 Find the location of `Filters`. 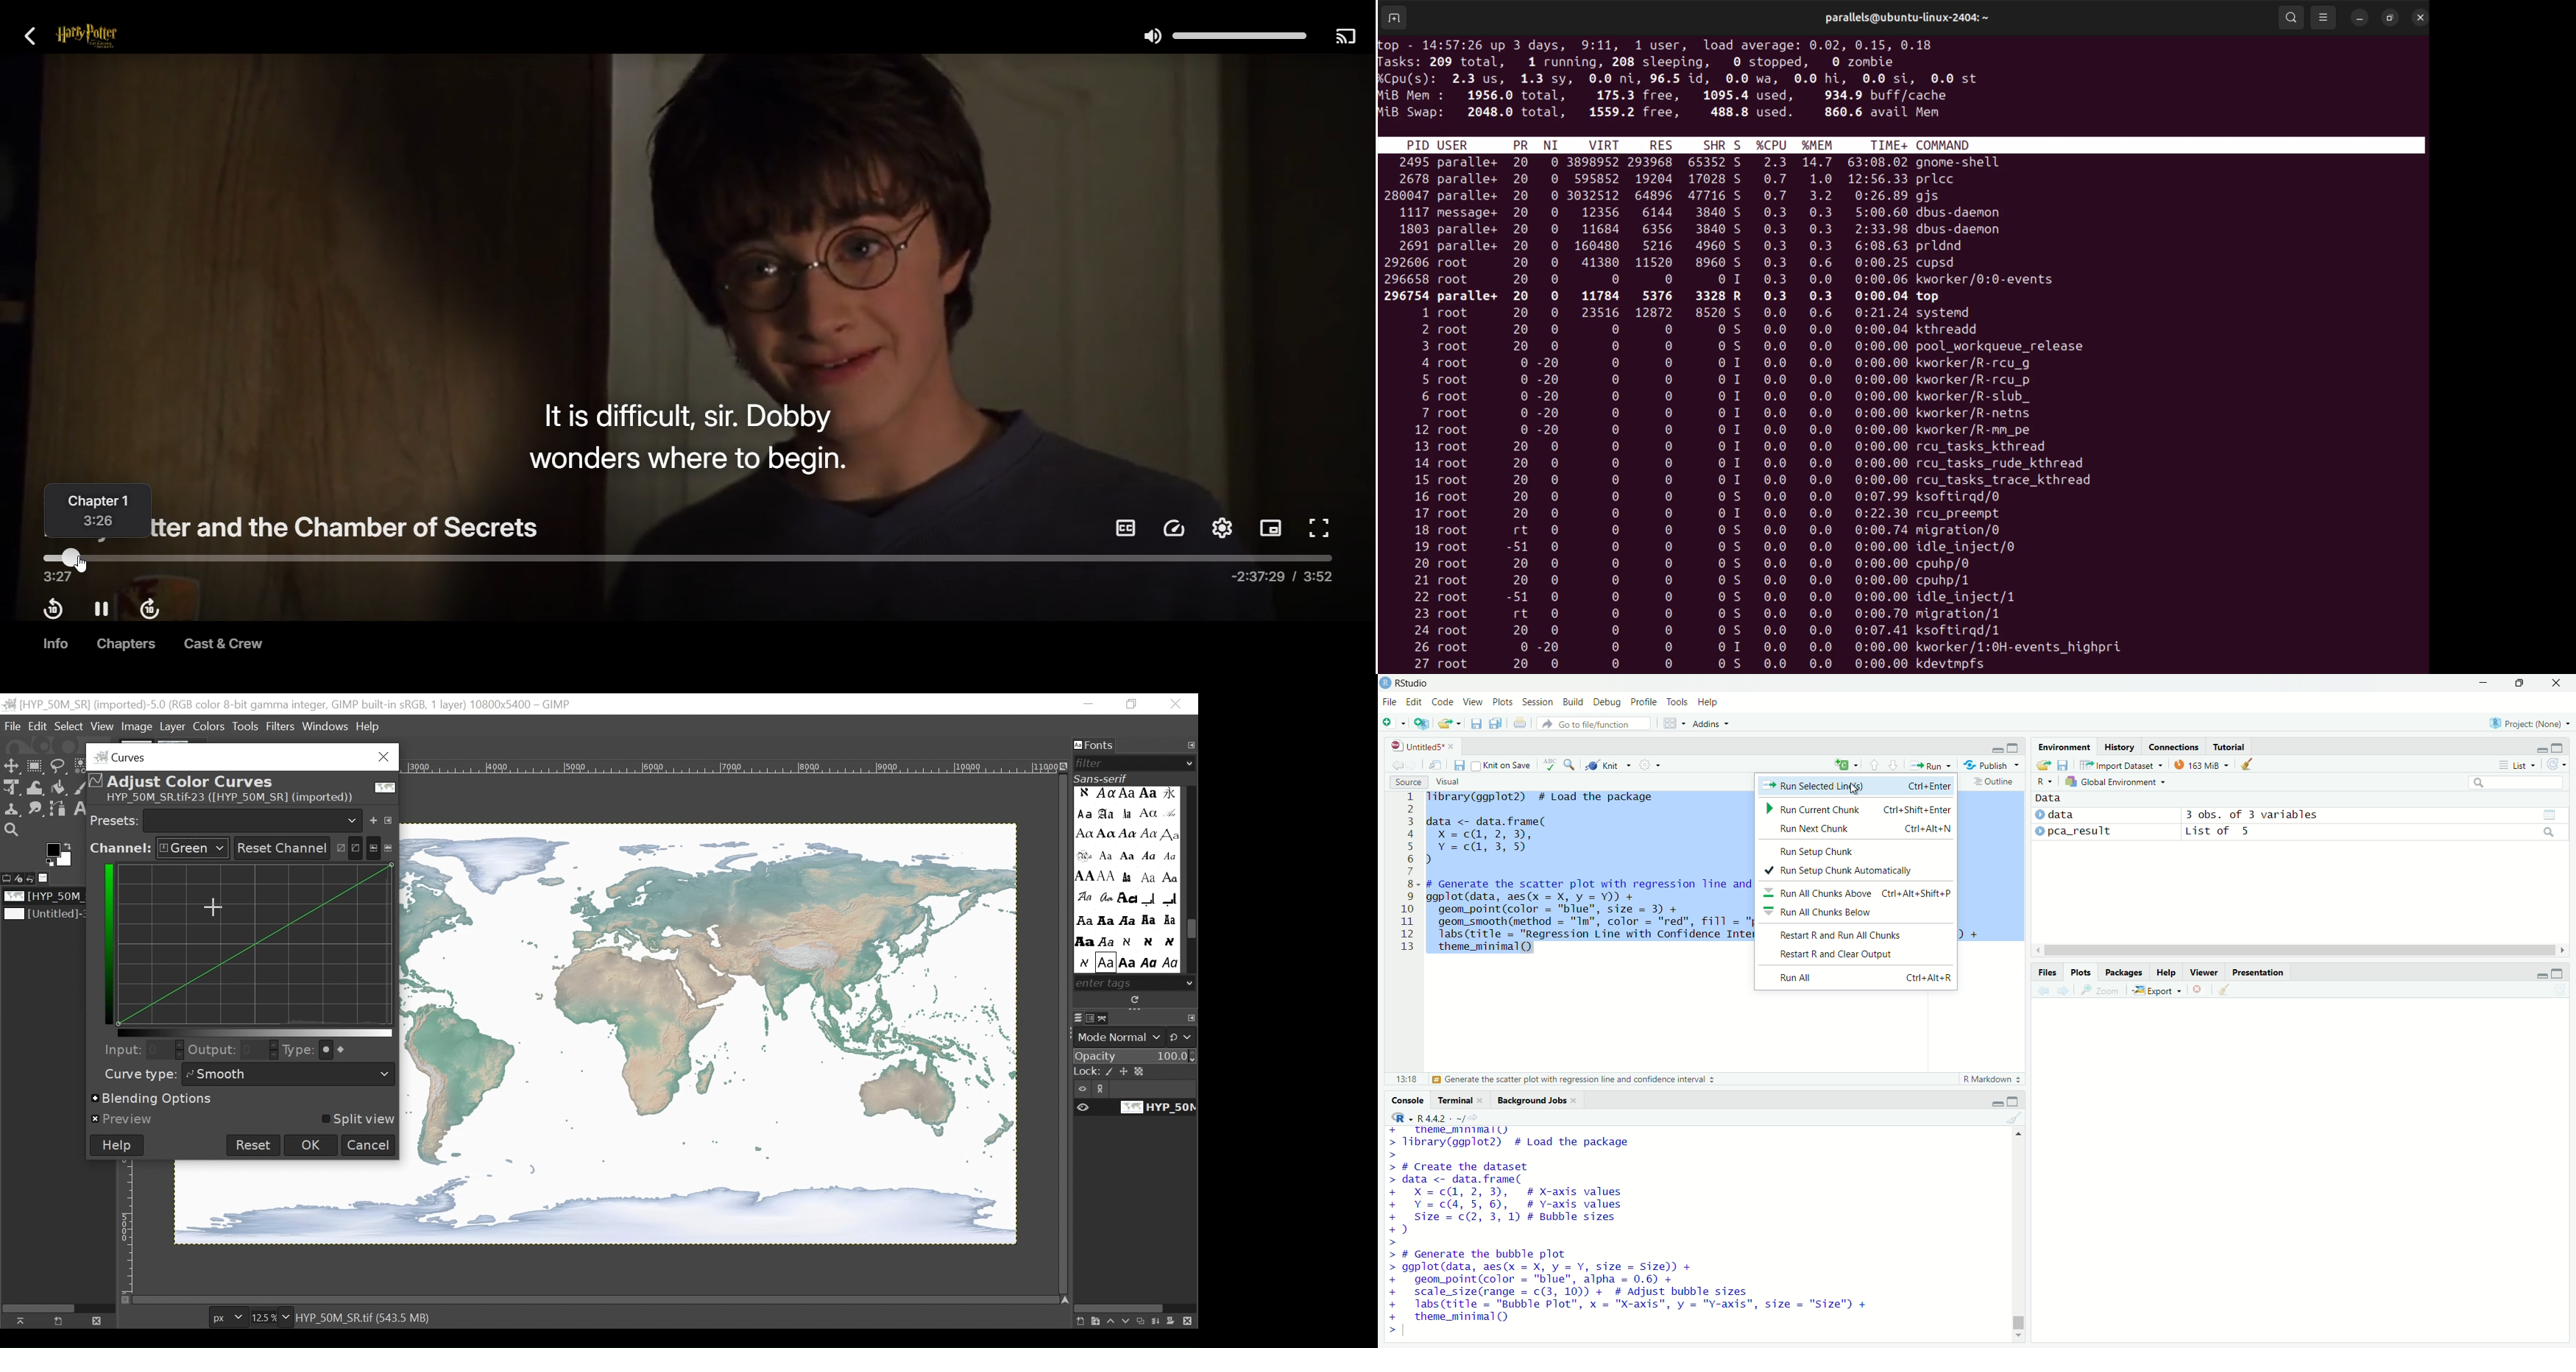

Filters is located at coordinates (282, 726).